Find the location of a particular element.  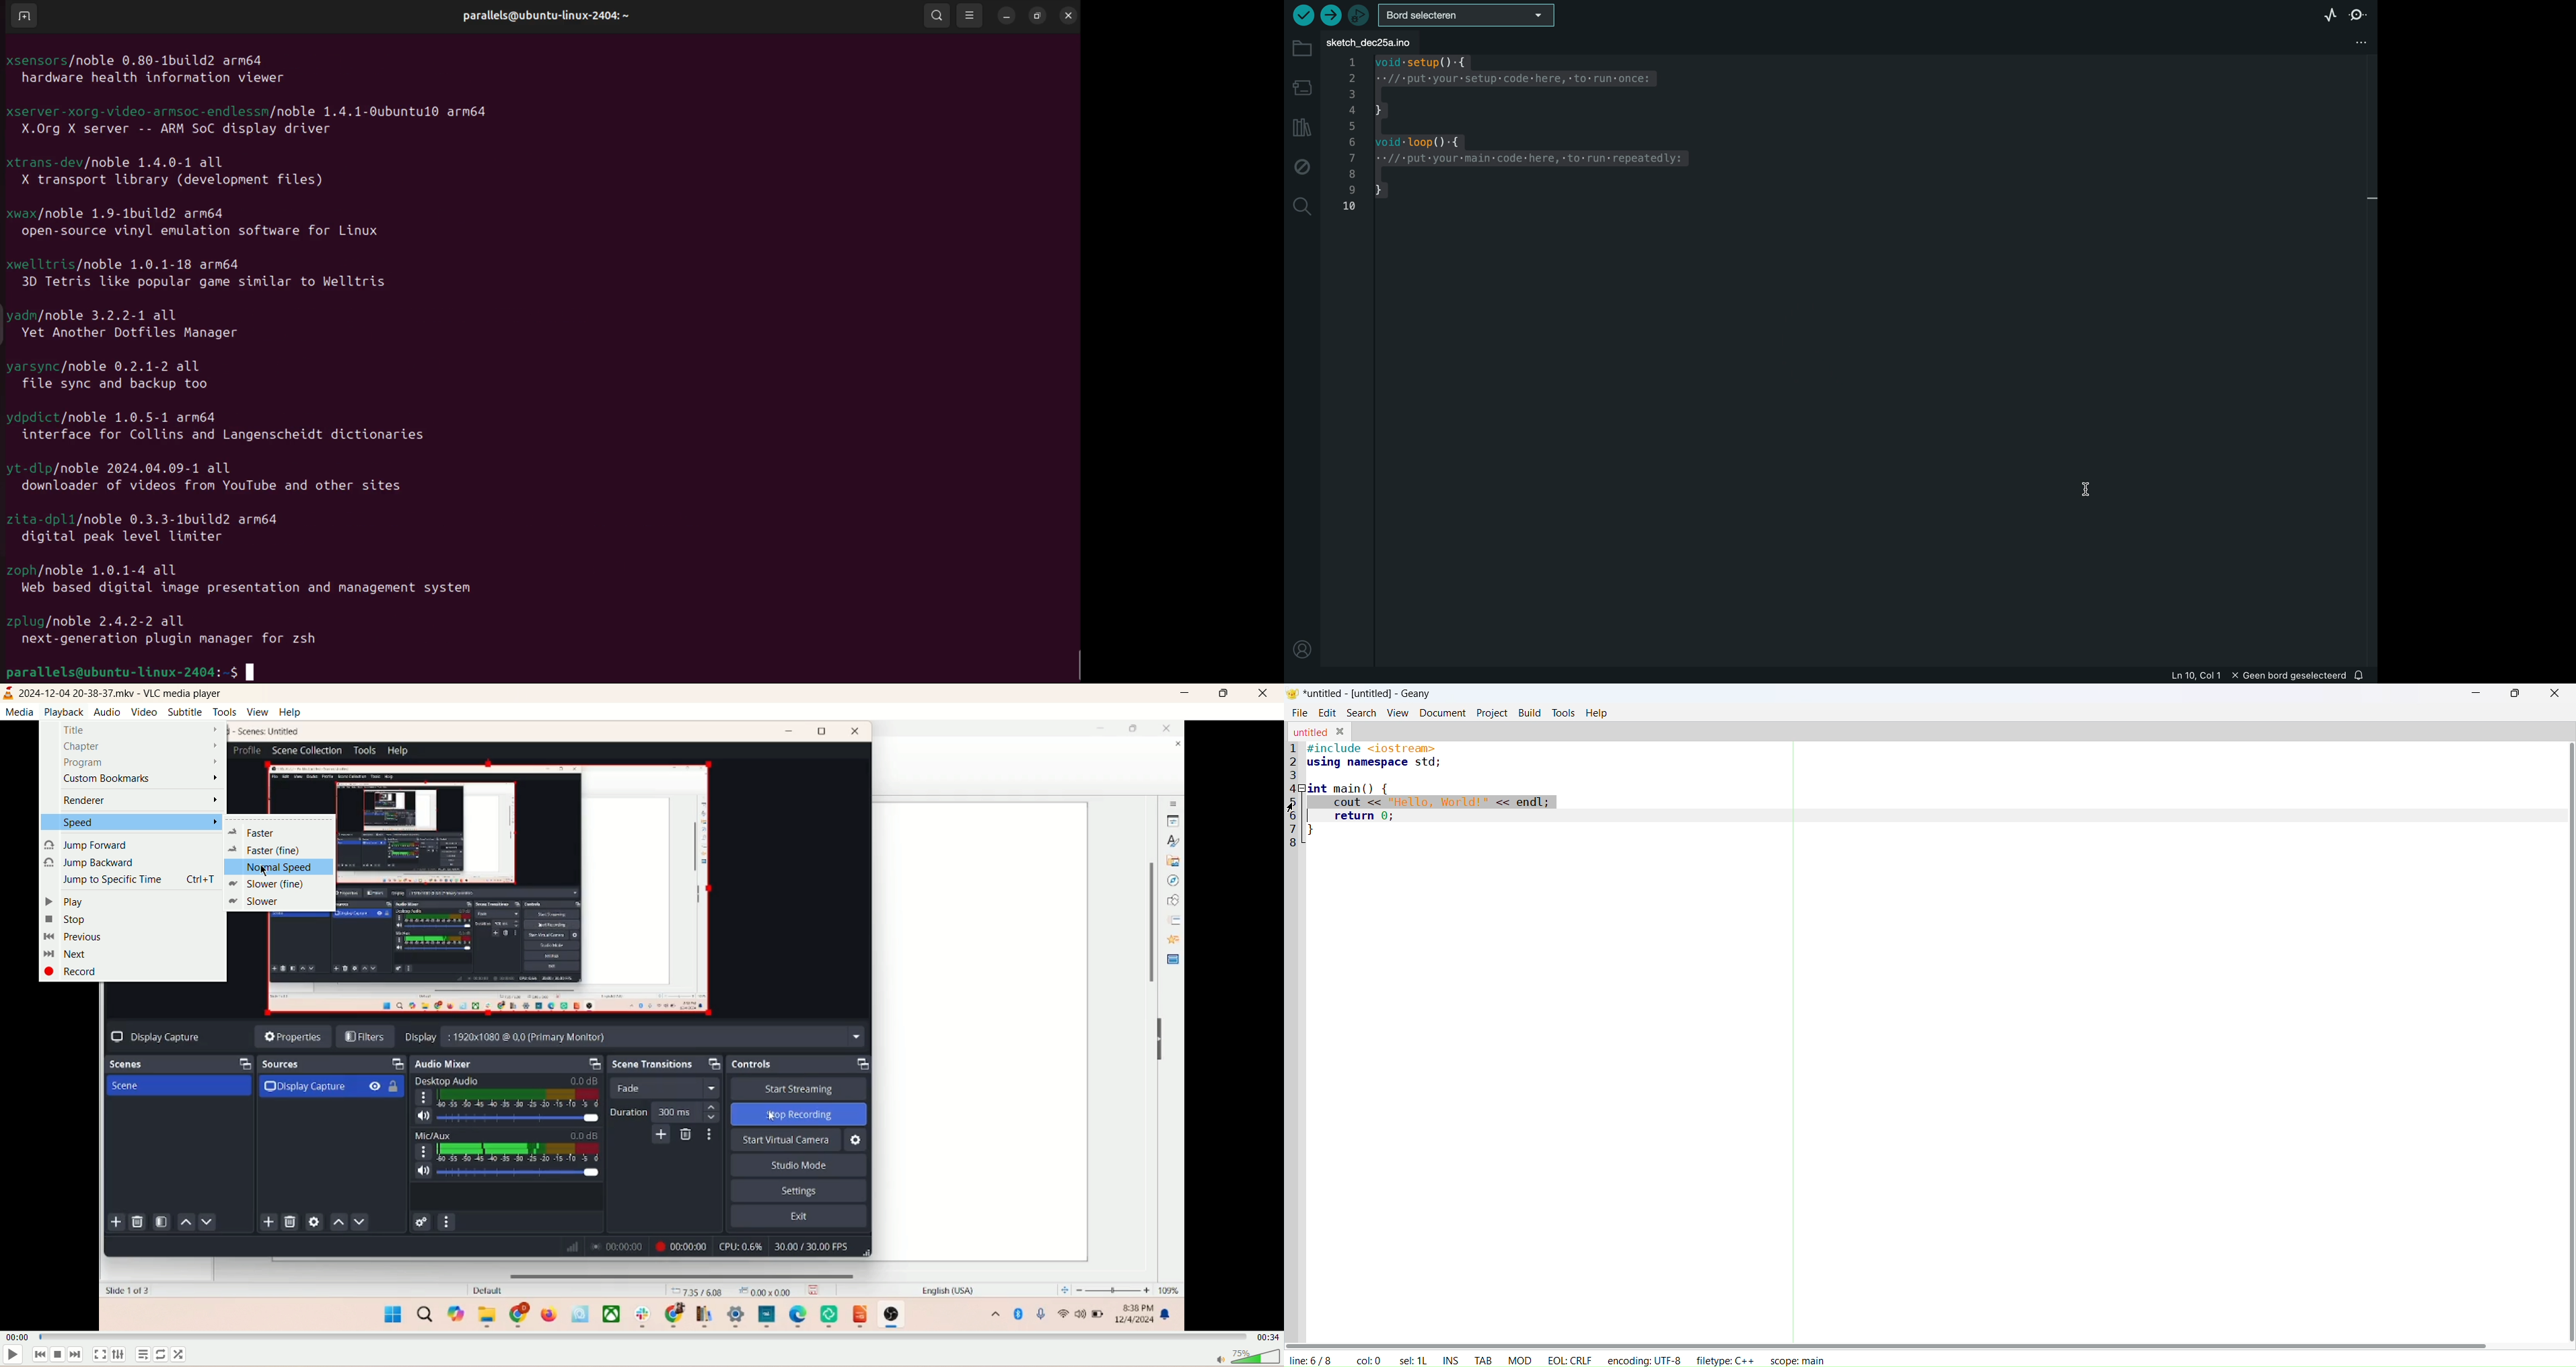

shuffle is located at coordinates (183, 1354).